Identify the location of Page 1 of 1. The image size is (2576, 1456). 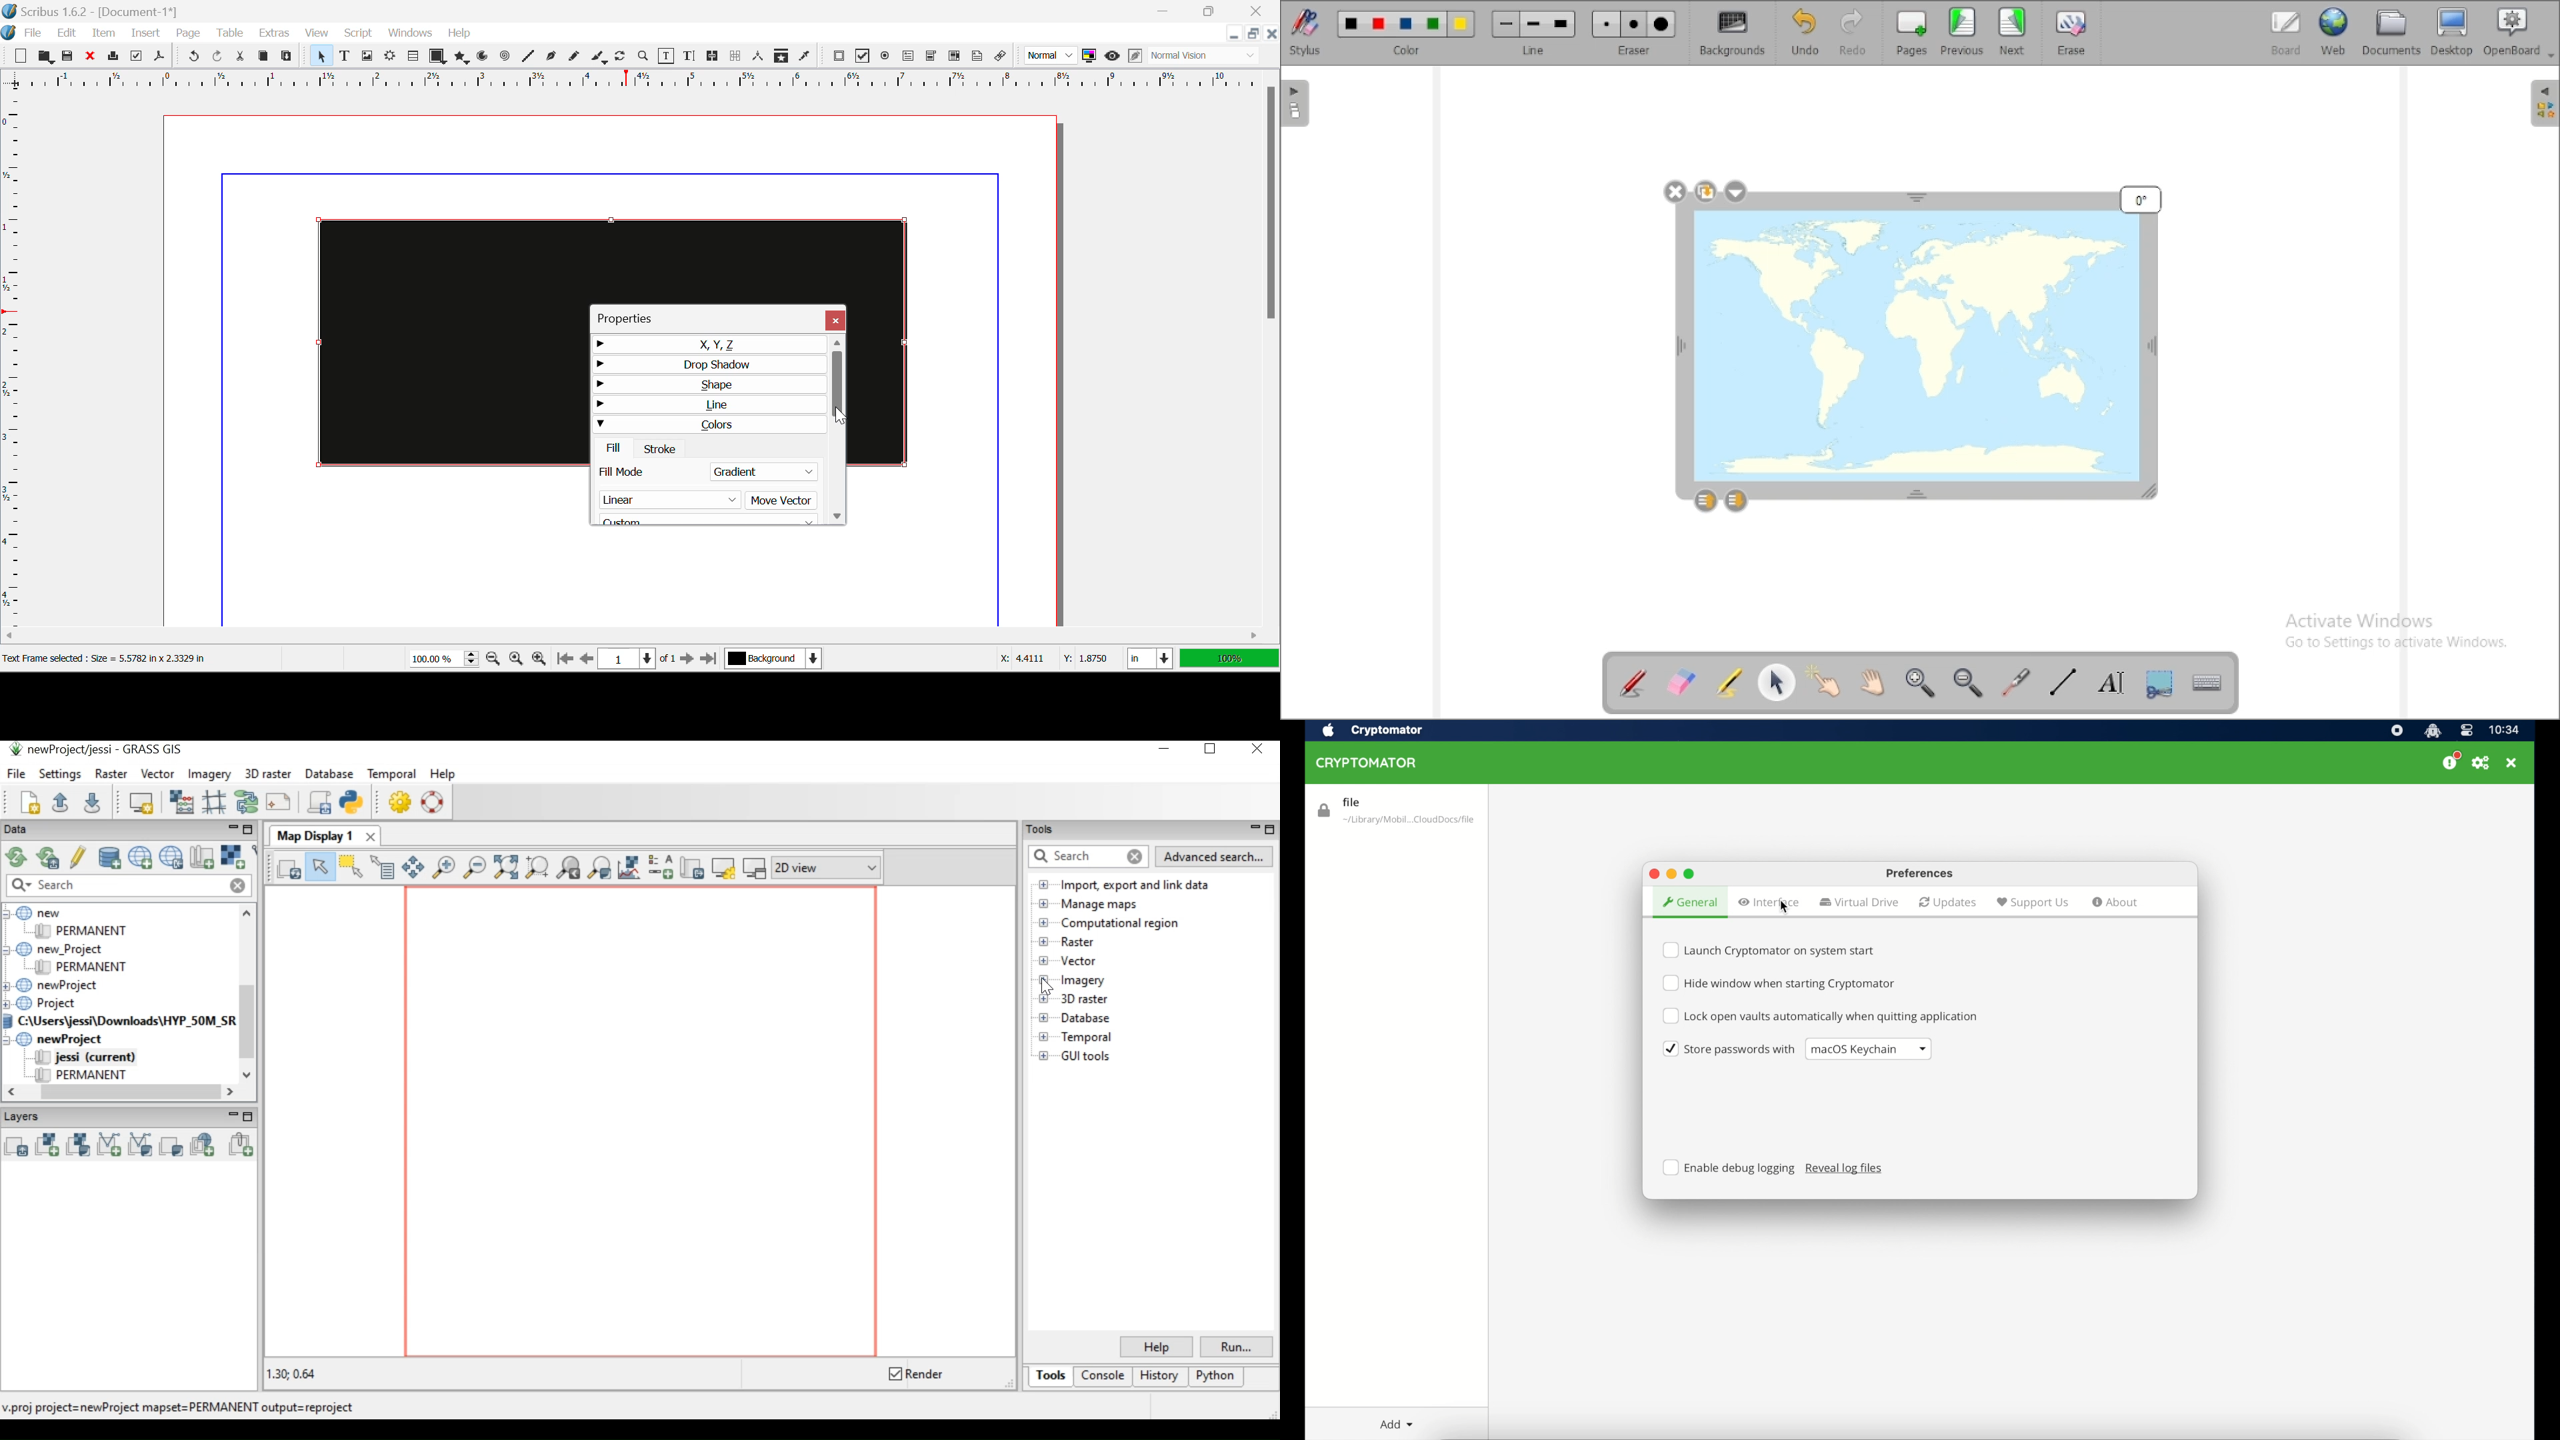
(637, 661).